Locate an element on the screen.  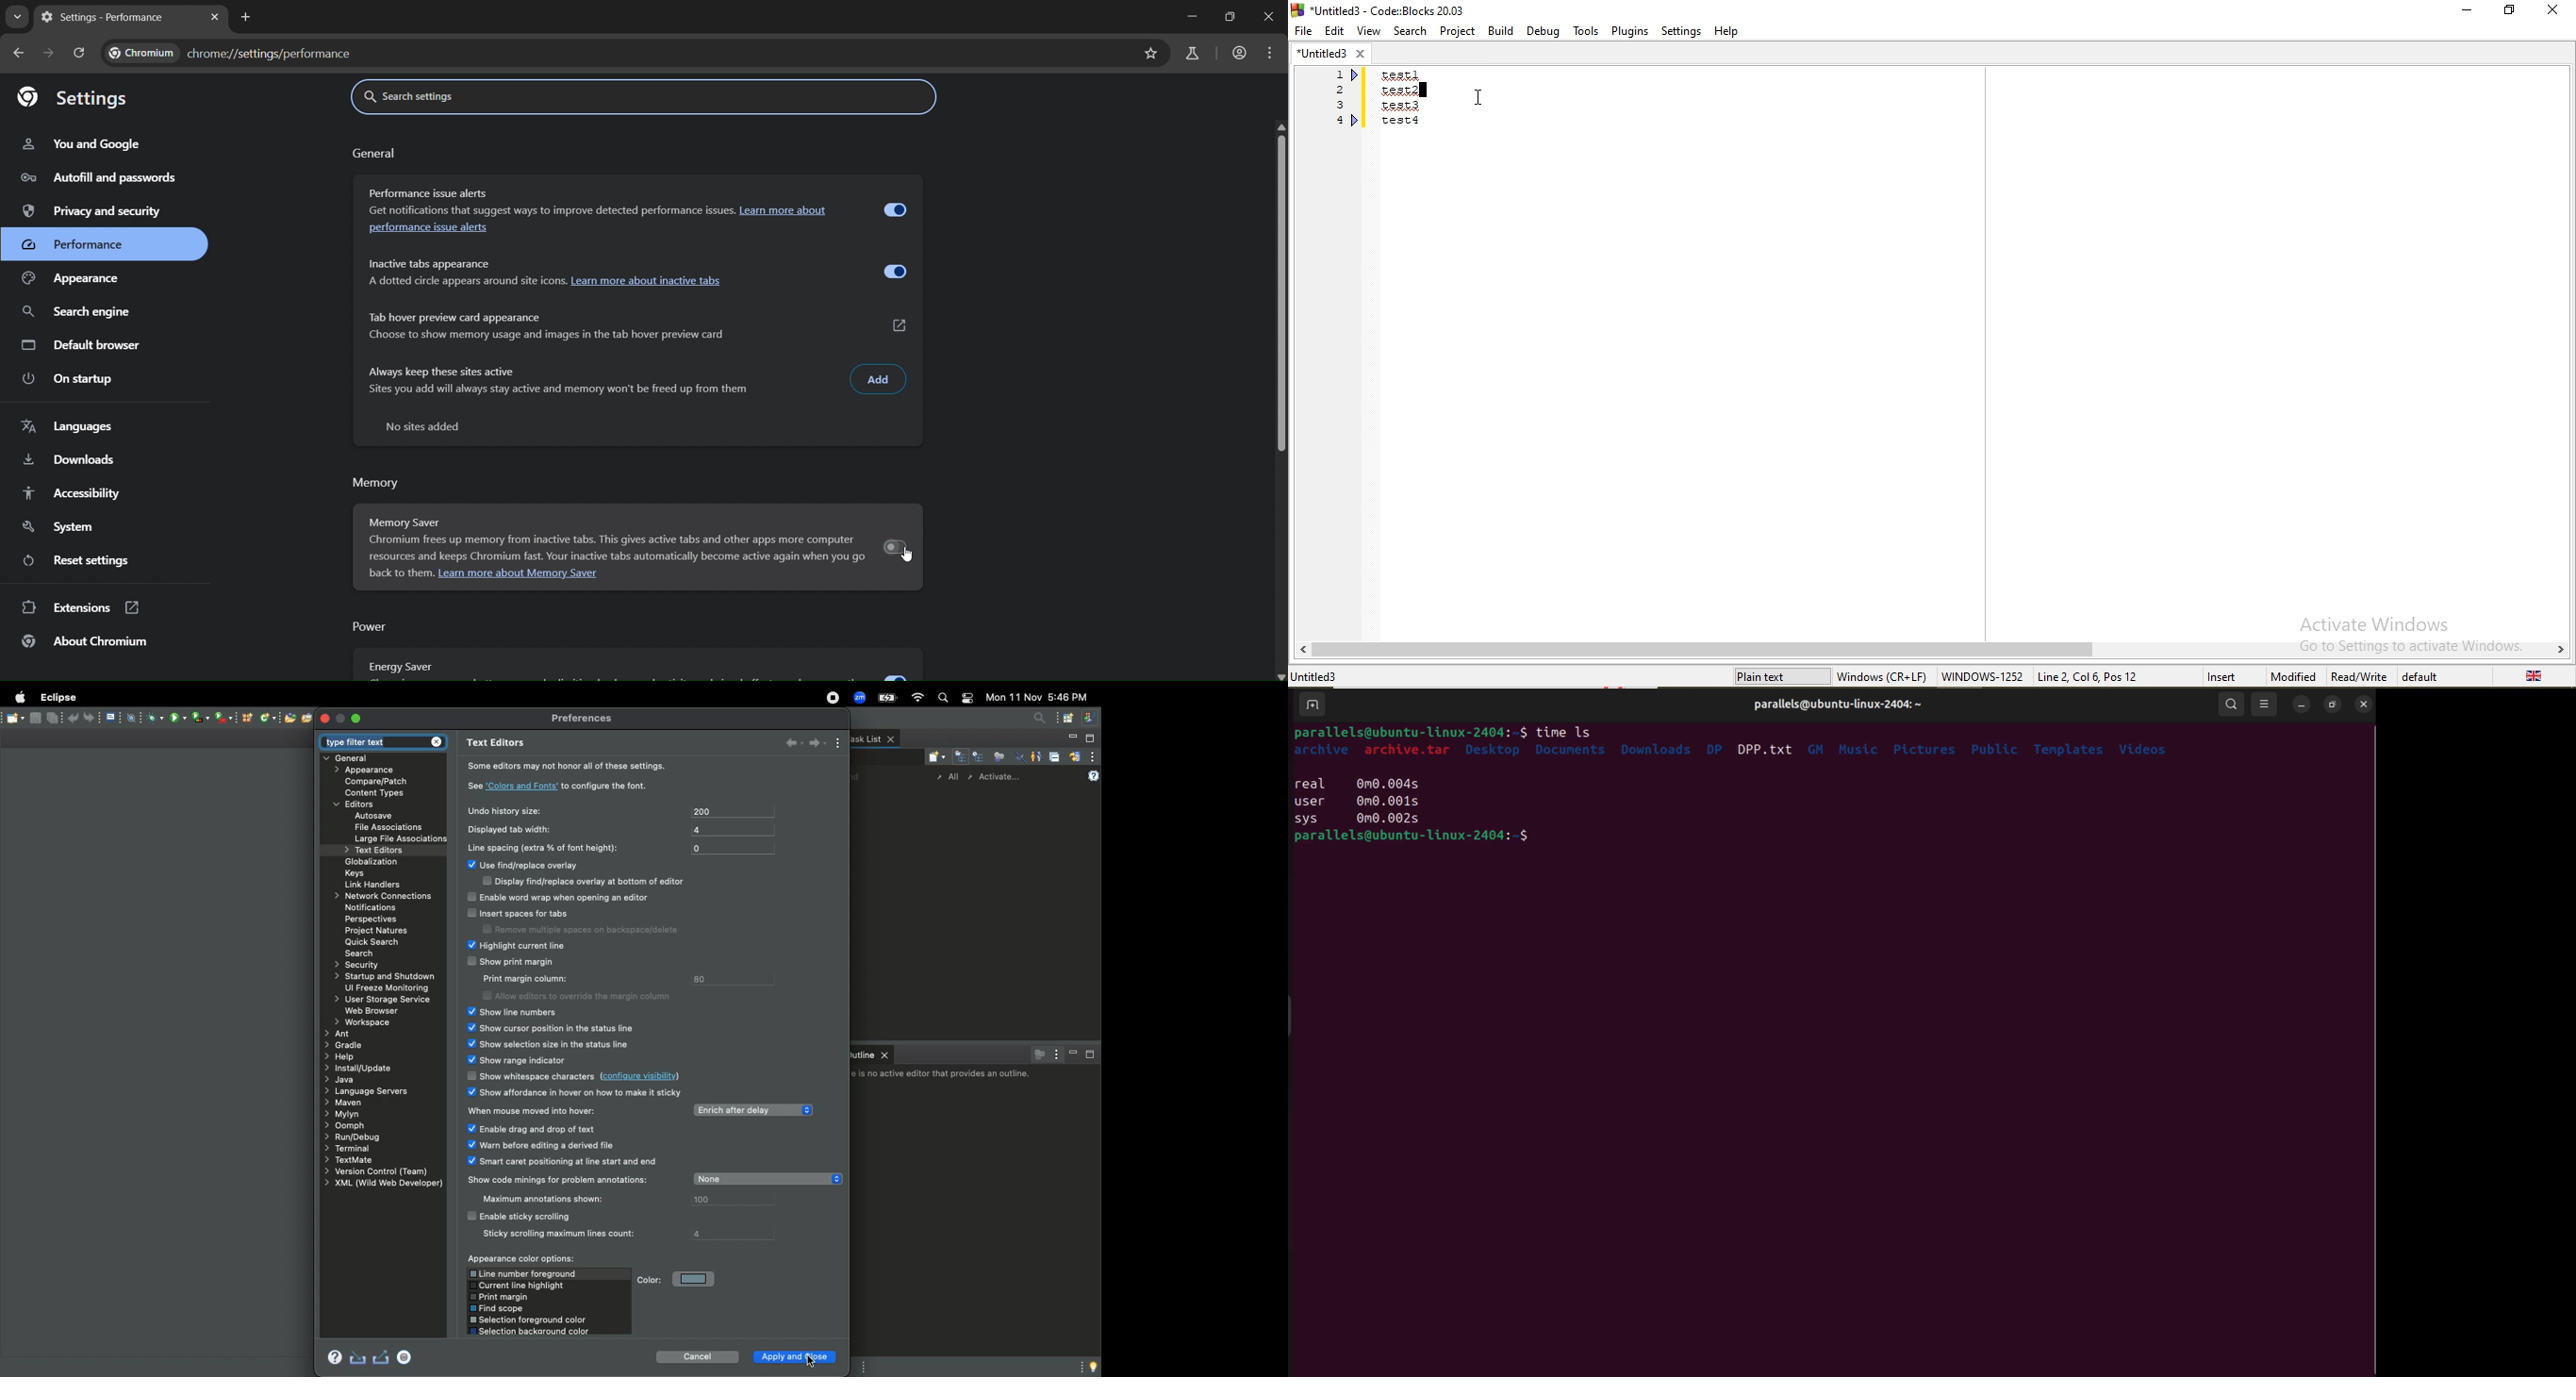
Maximize  is located at coordinates (1090, 739).